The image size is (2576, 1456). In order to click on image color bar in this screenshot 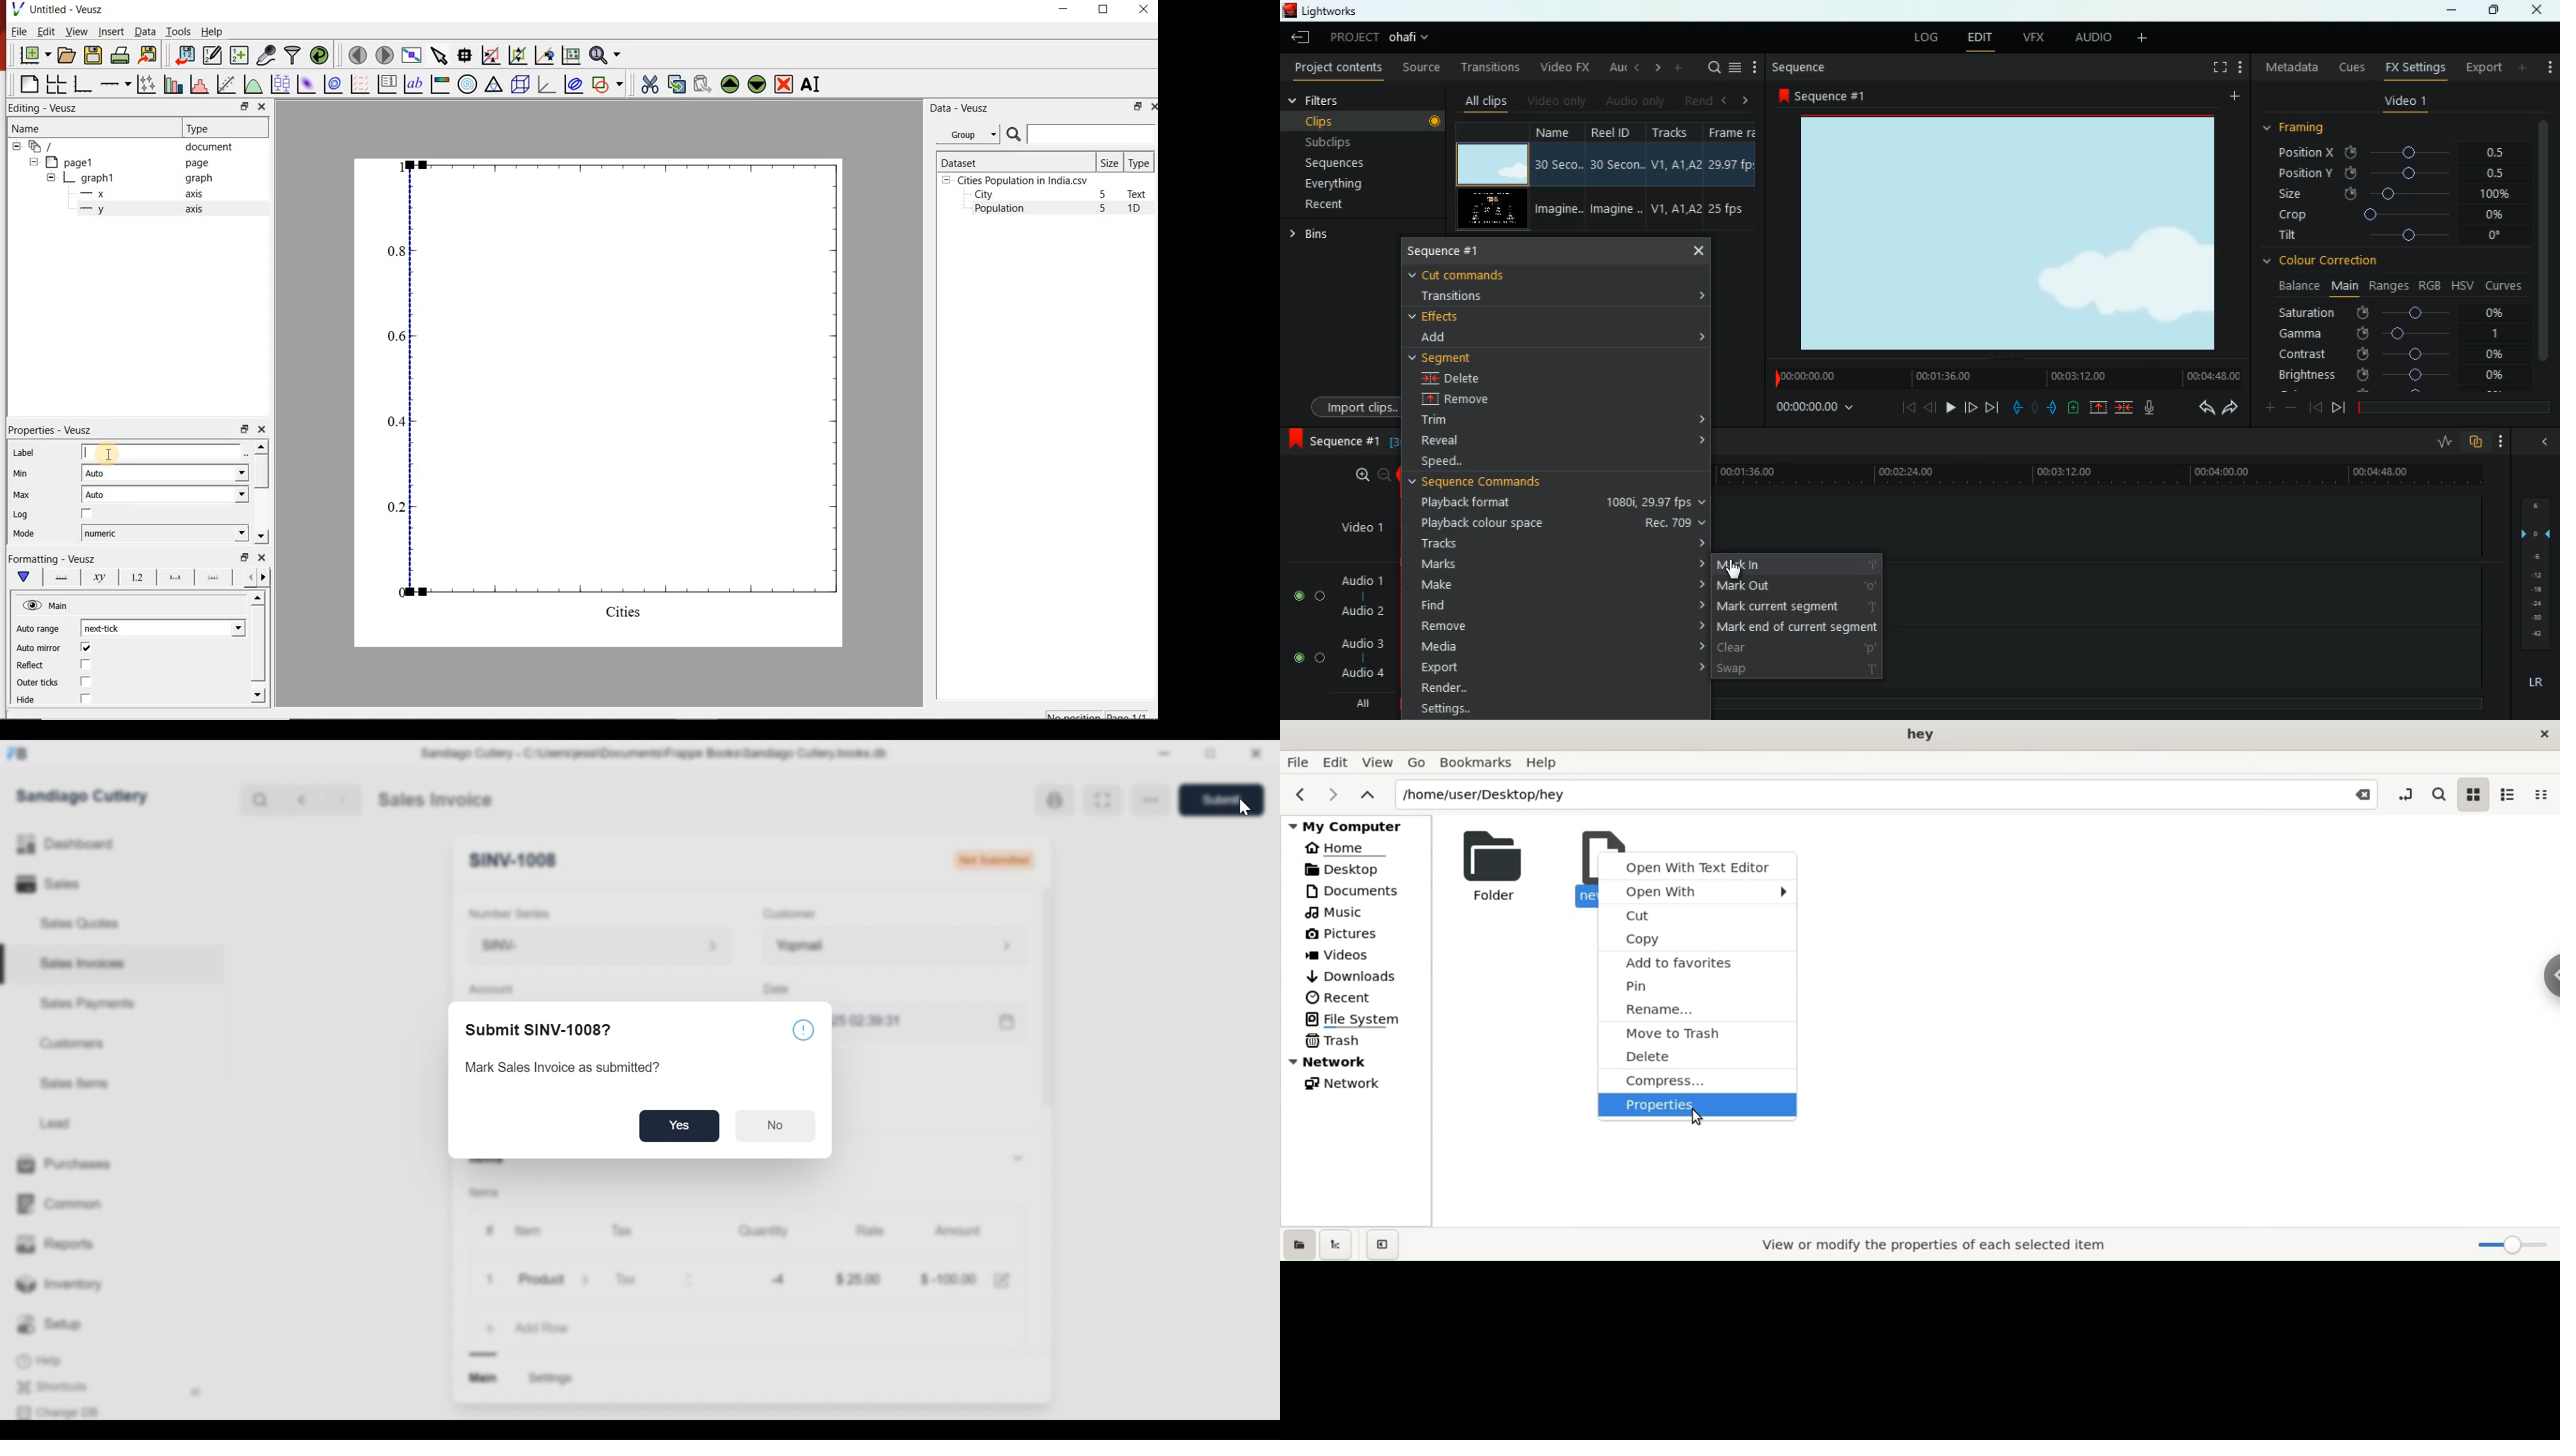, I will do `click(440, 84)`.